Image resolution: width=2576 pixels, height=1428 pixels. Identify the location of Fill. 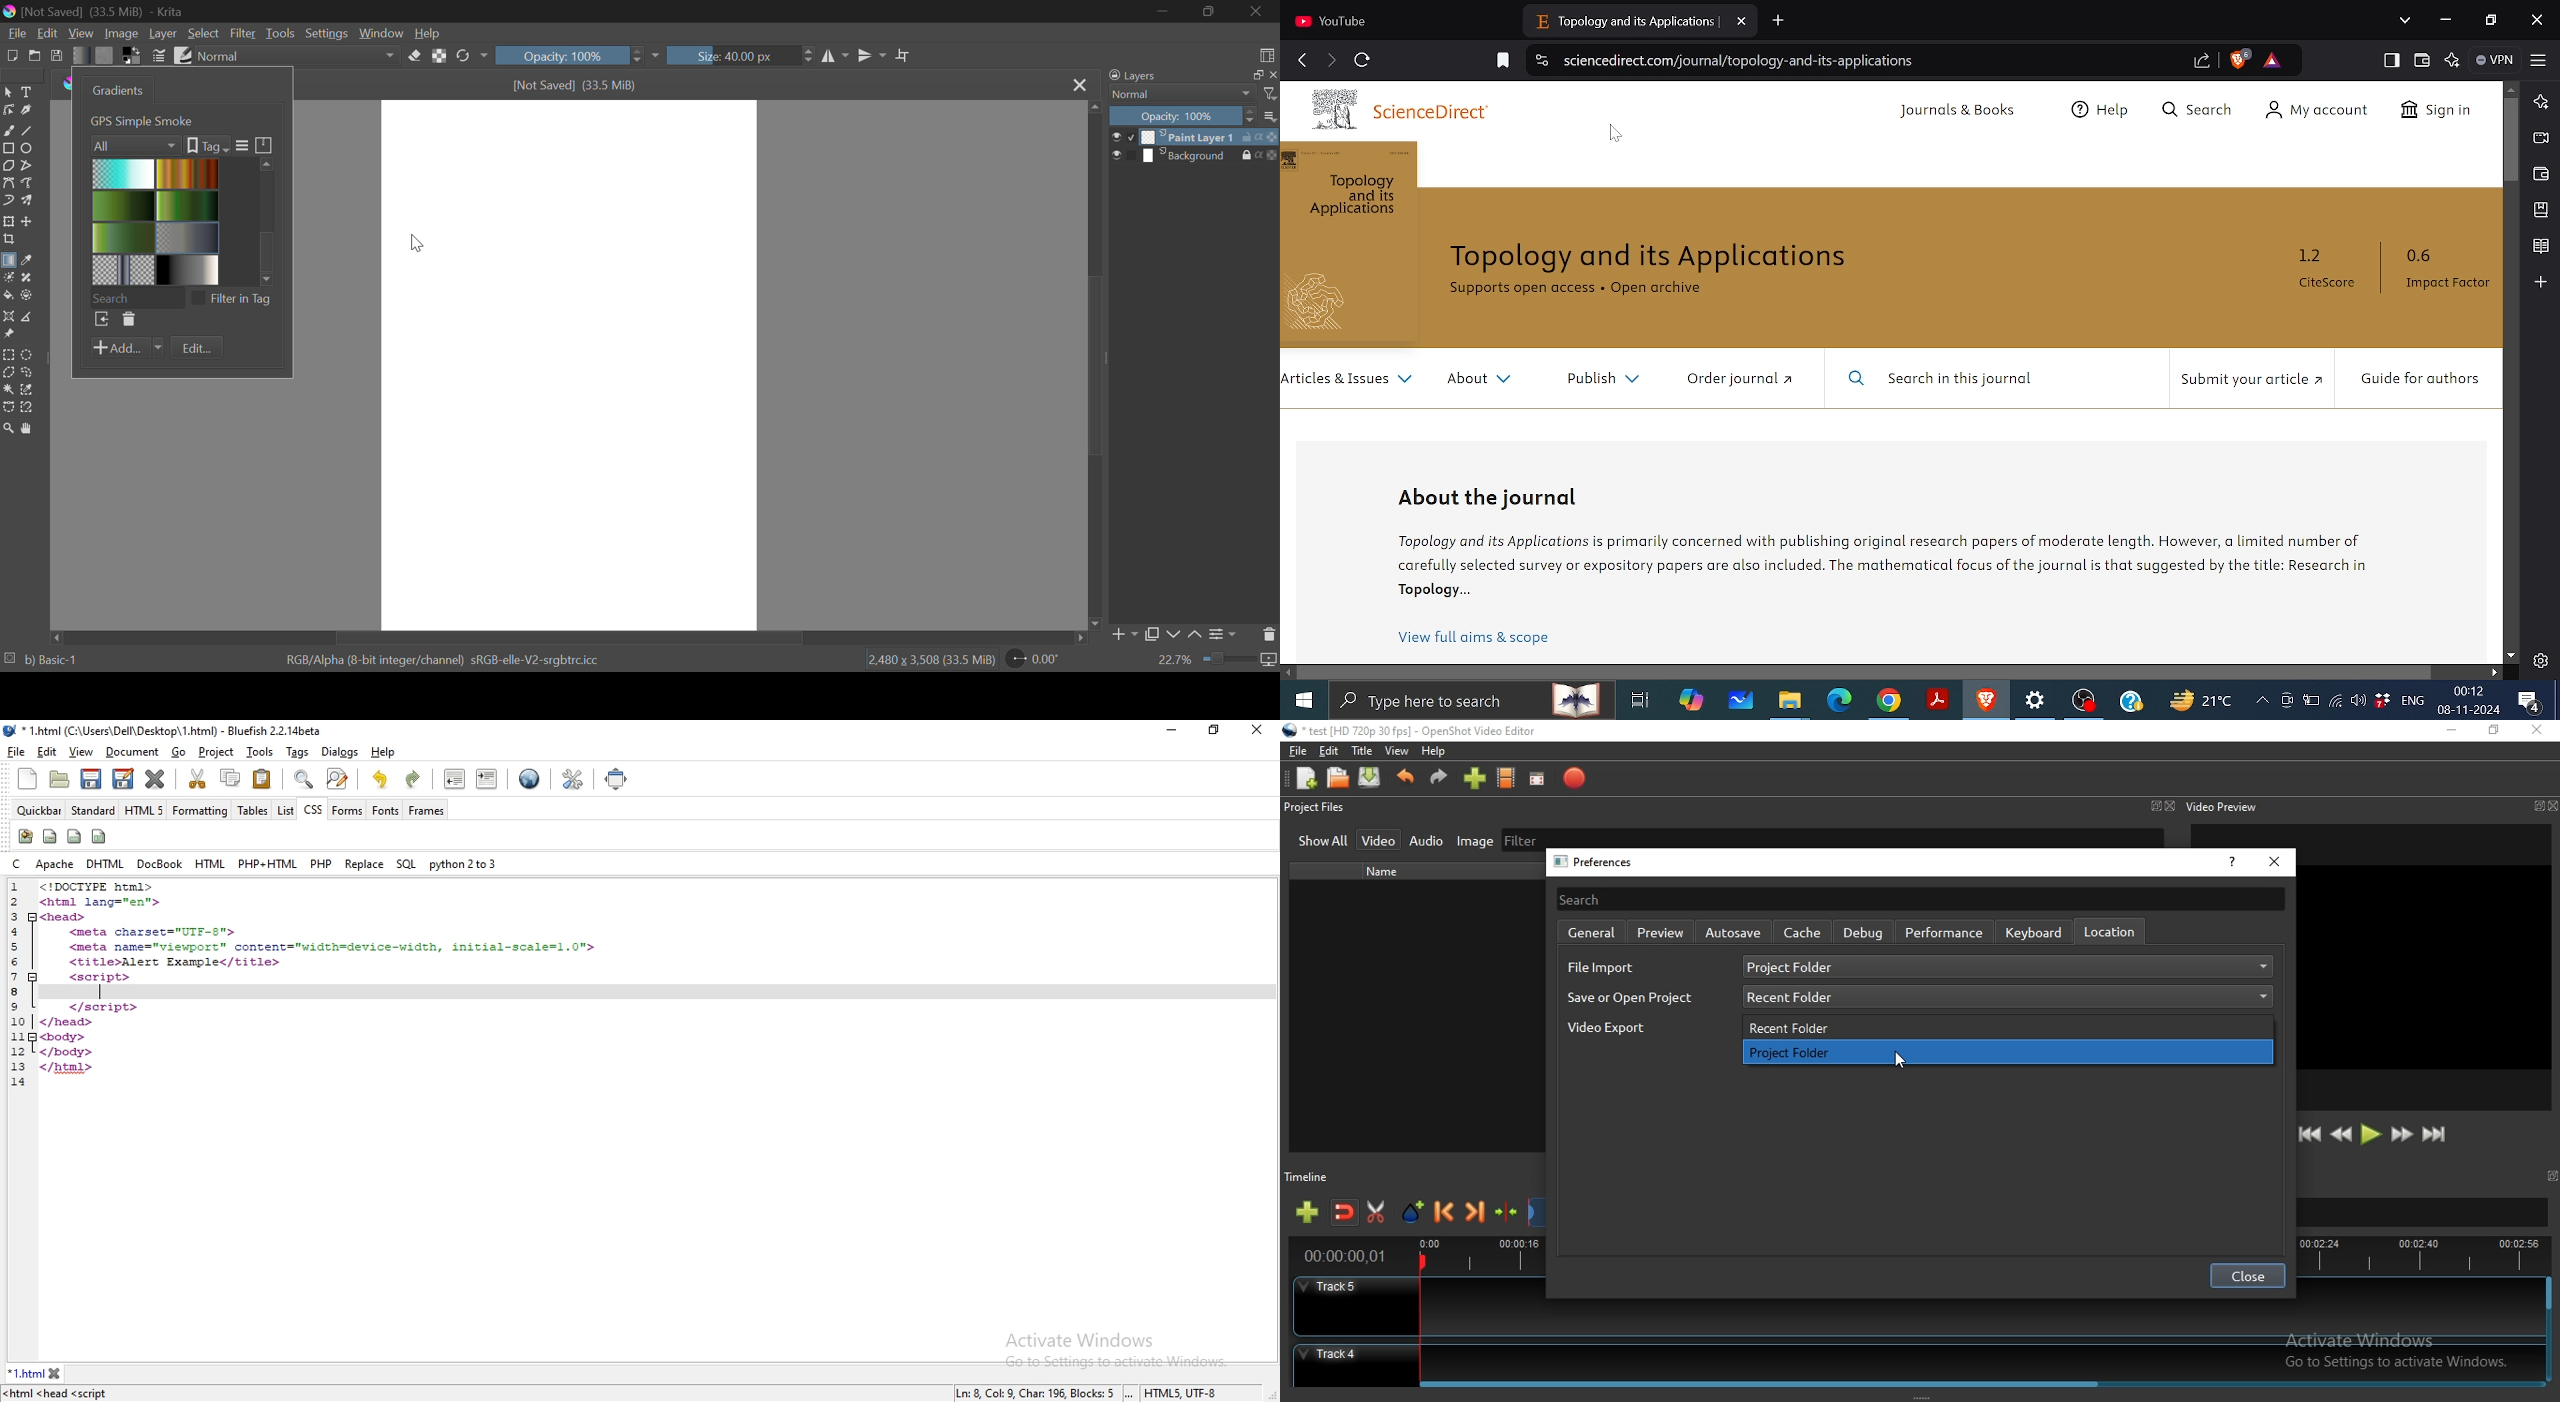
(8, 295).